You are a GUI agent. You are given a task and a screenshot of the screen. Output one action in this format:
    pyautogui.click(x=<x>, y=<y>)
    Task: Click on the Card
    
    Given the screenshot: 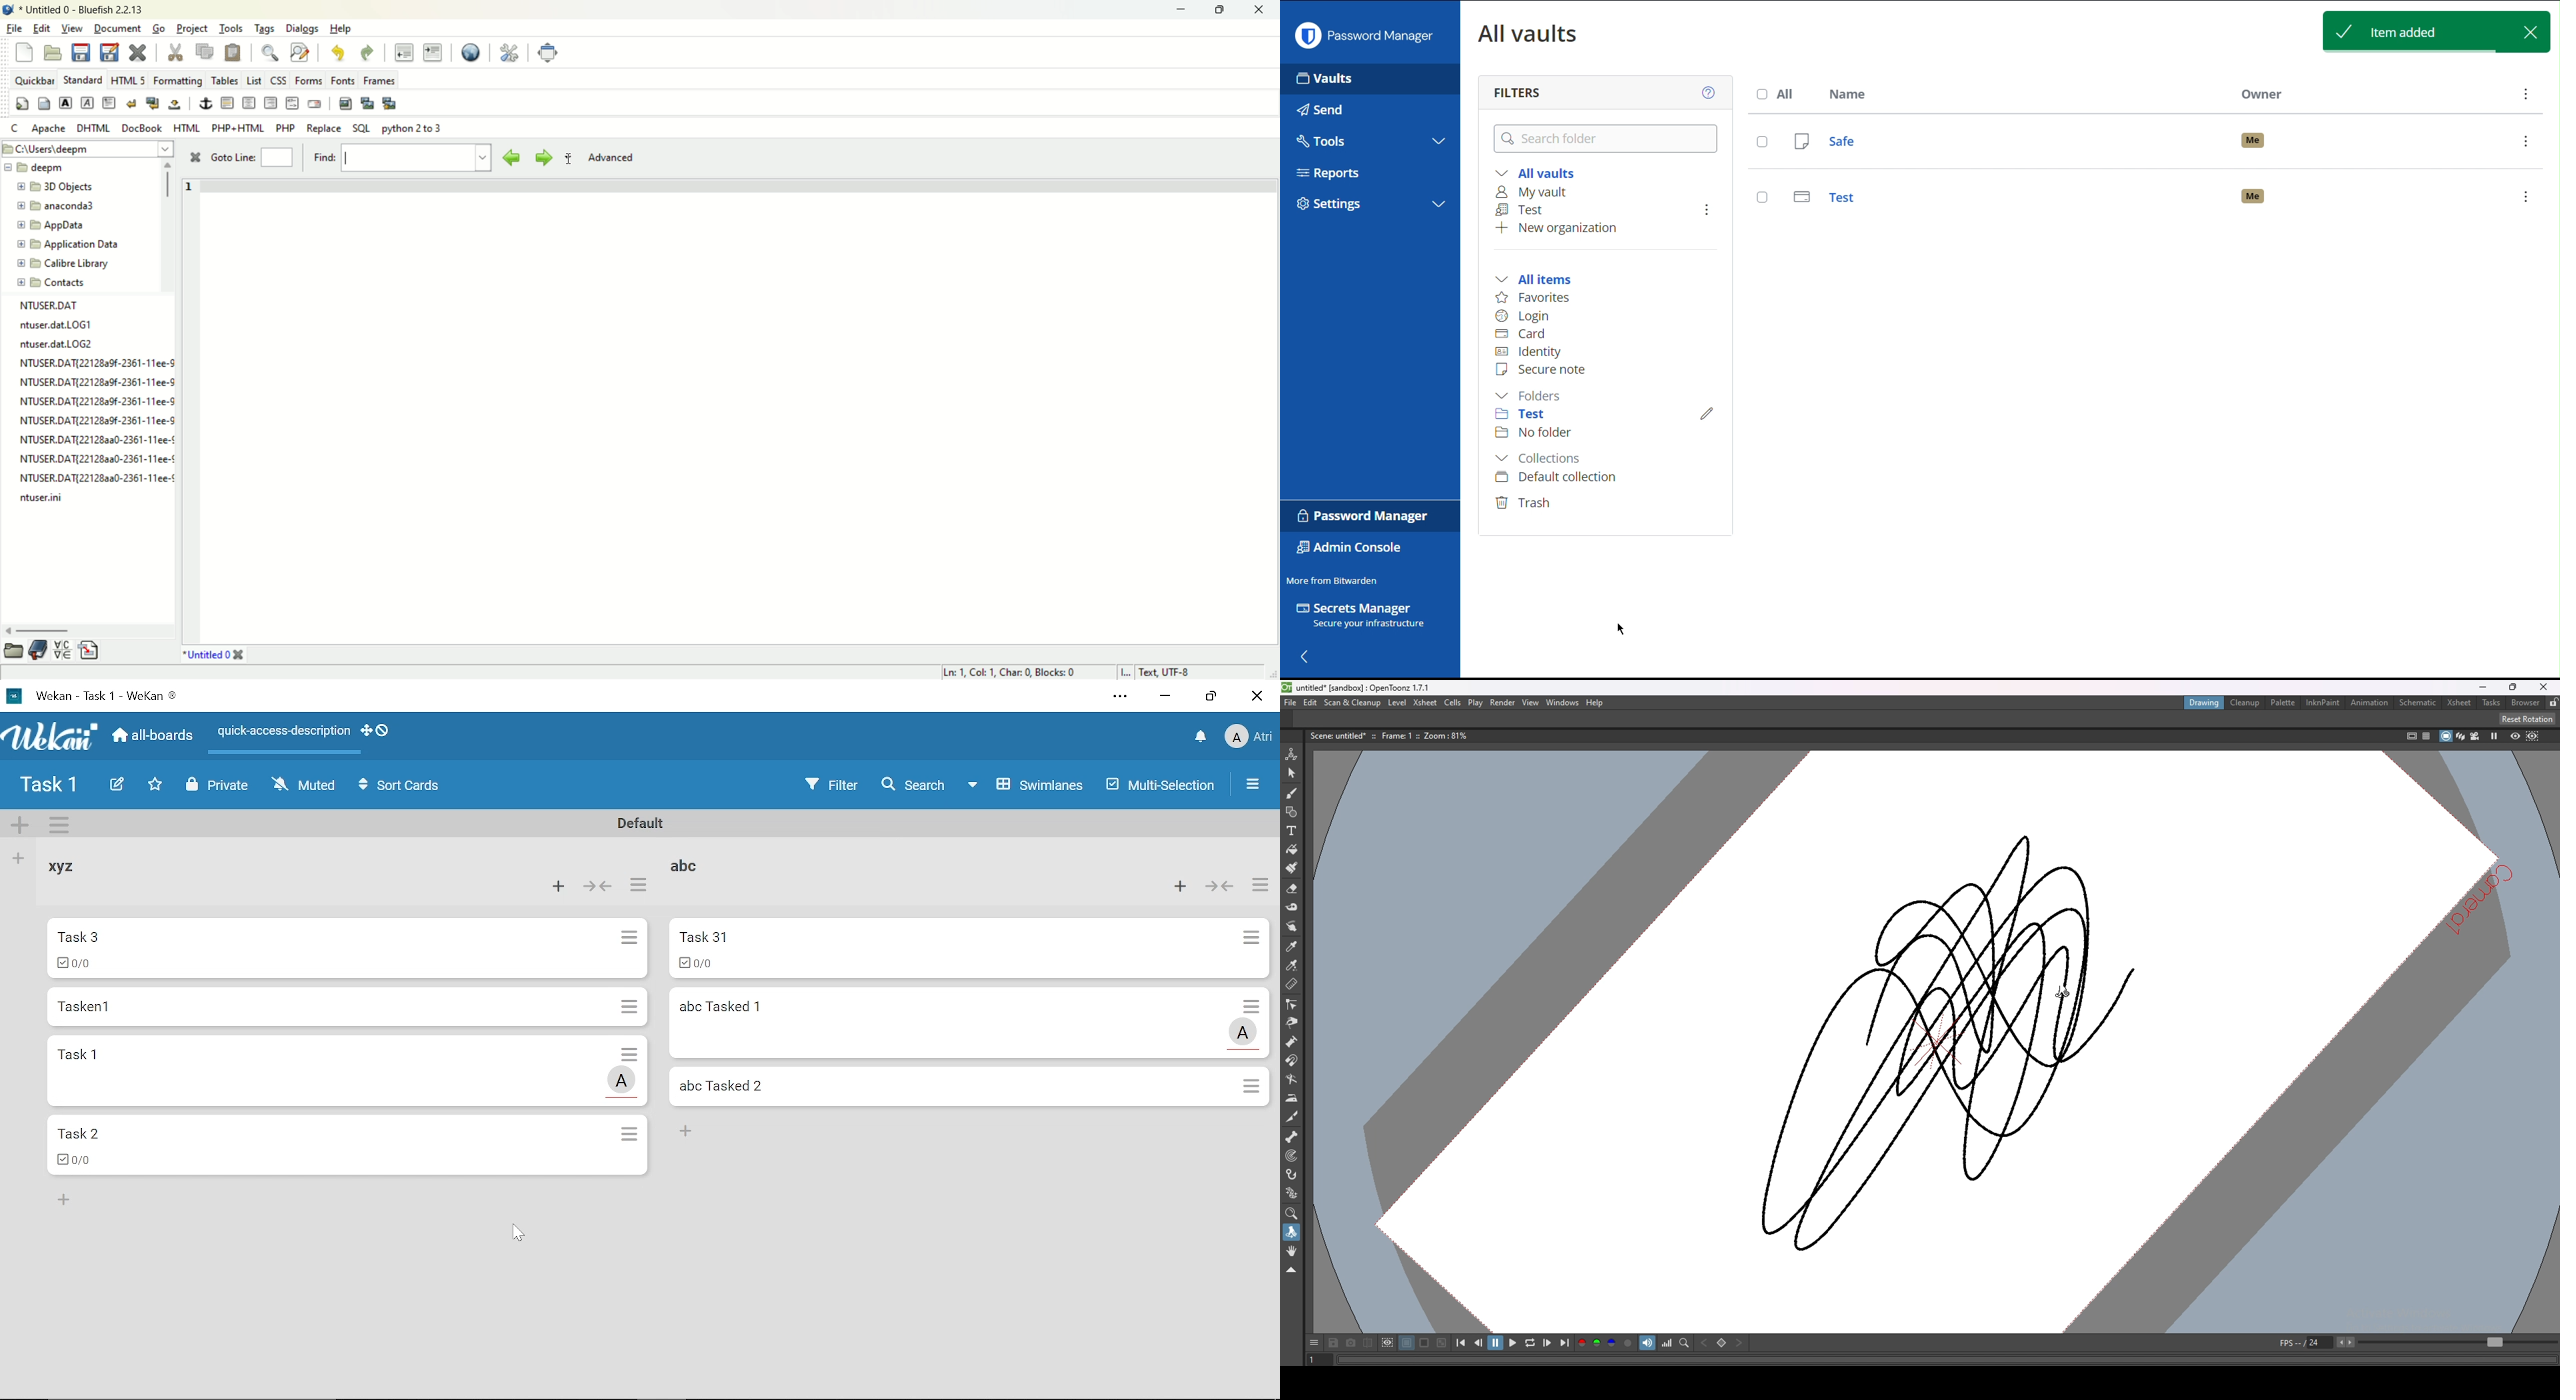 What is the action you would take?
    pyautogui.click(x=1523, y=332)
    